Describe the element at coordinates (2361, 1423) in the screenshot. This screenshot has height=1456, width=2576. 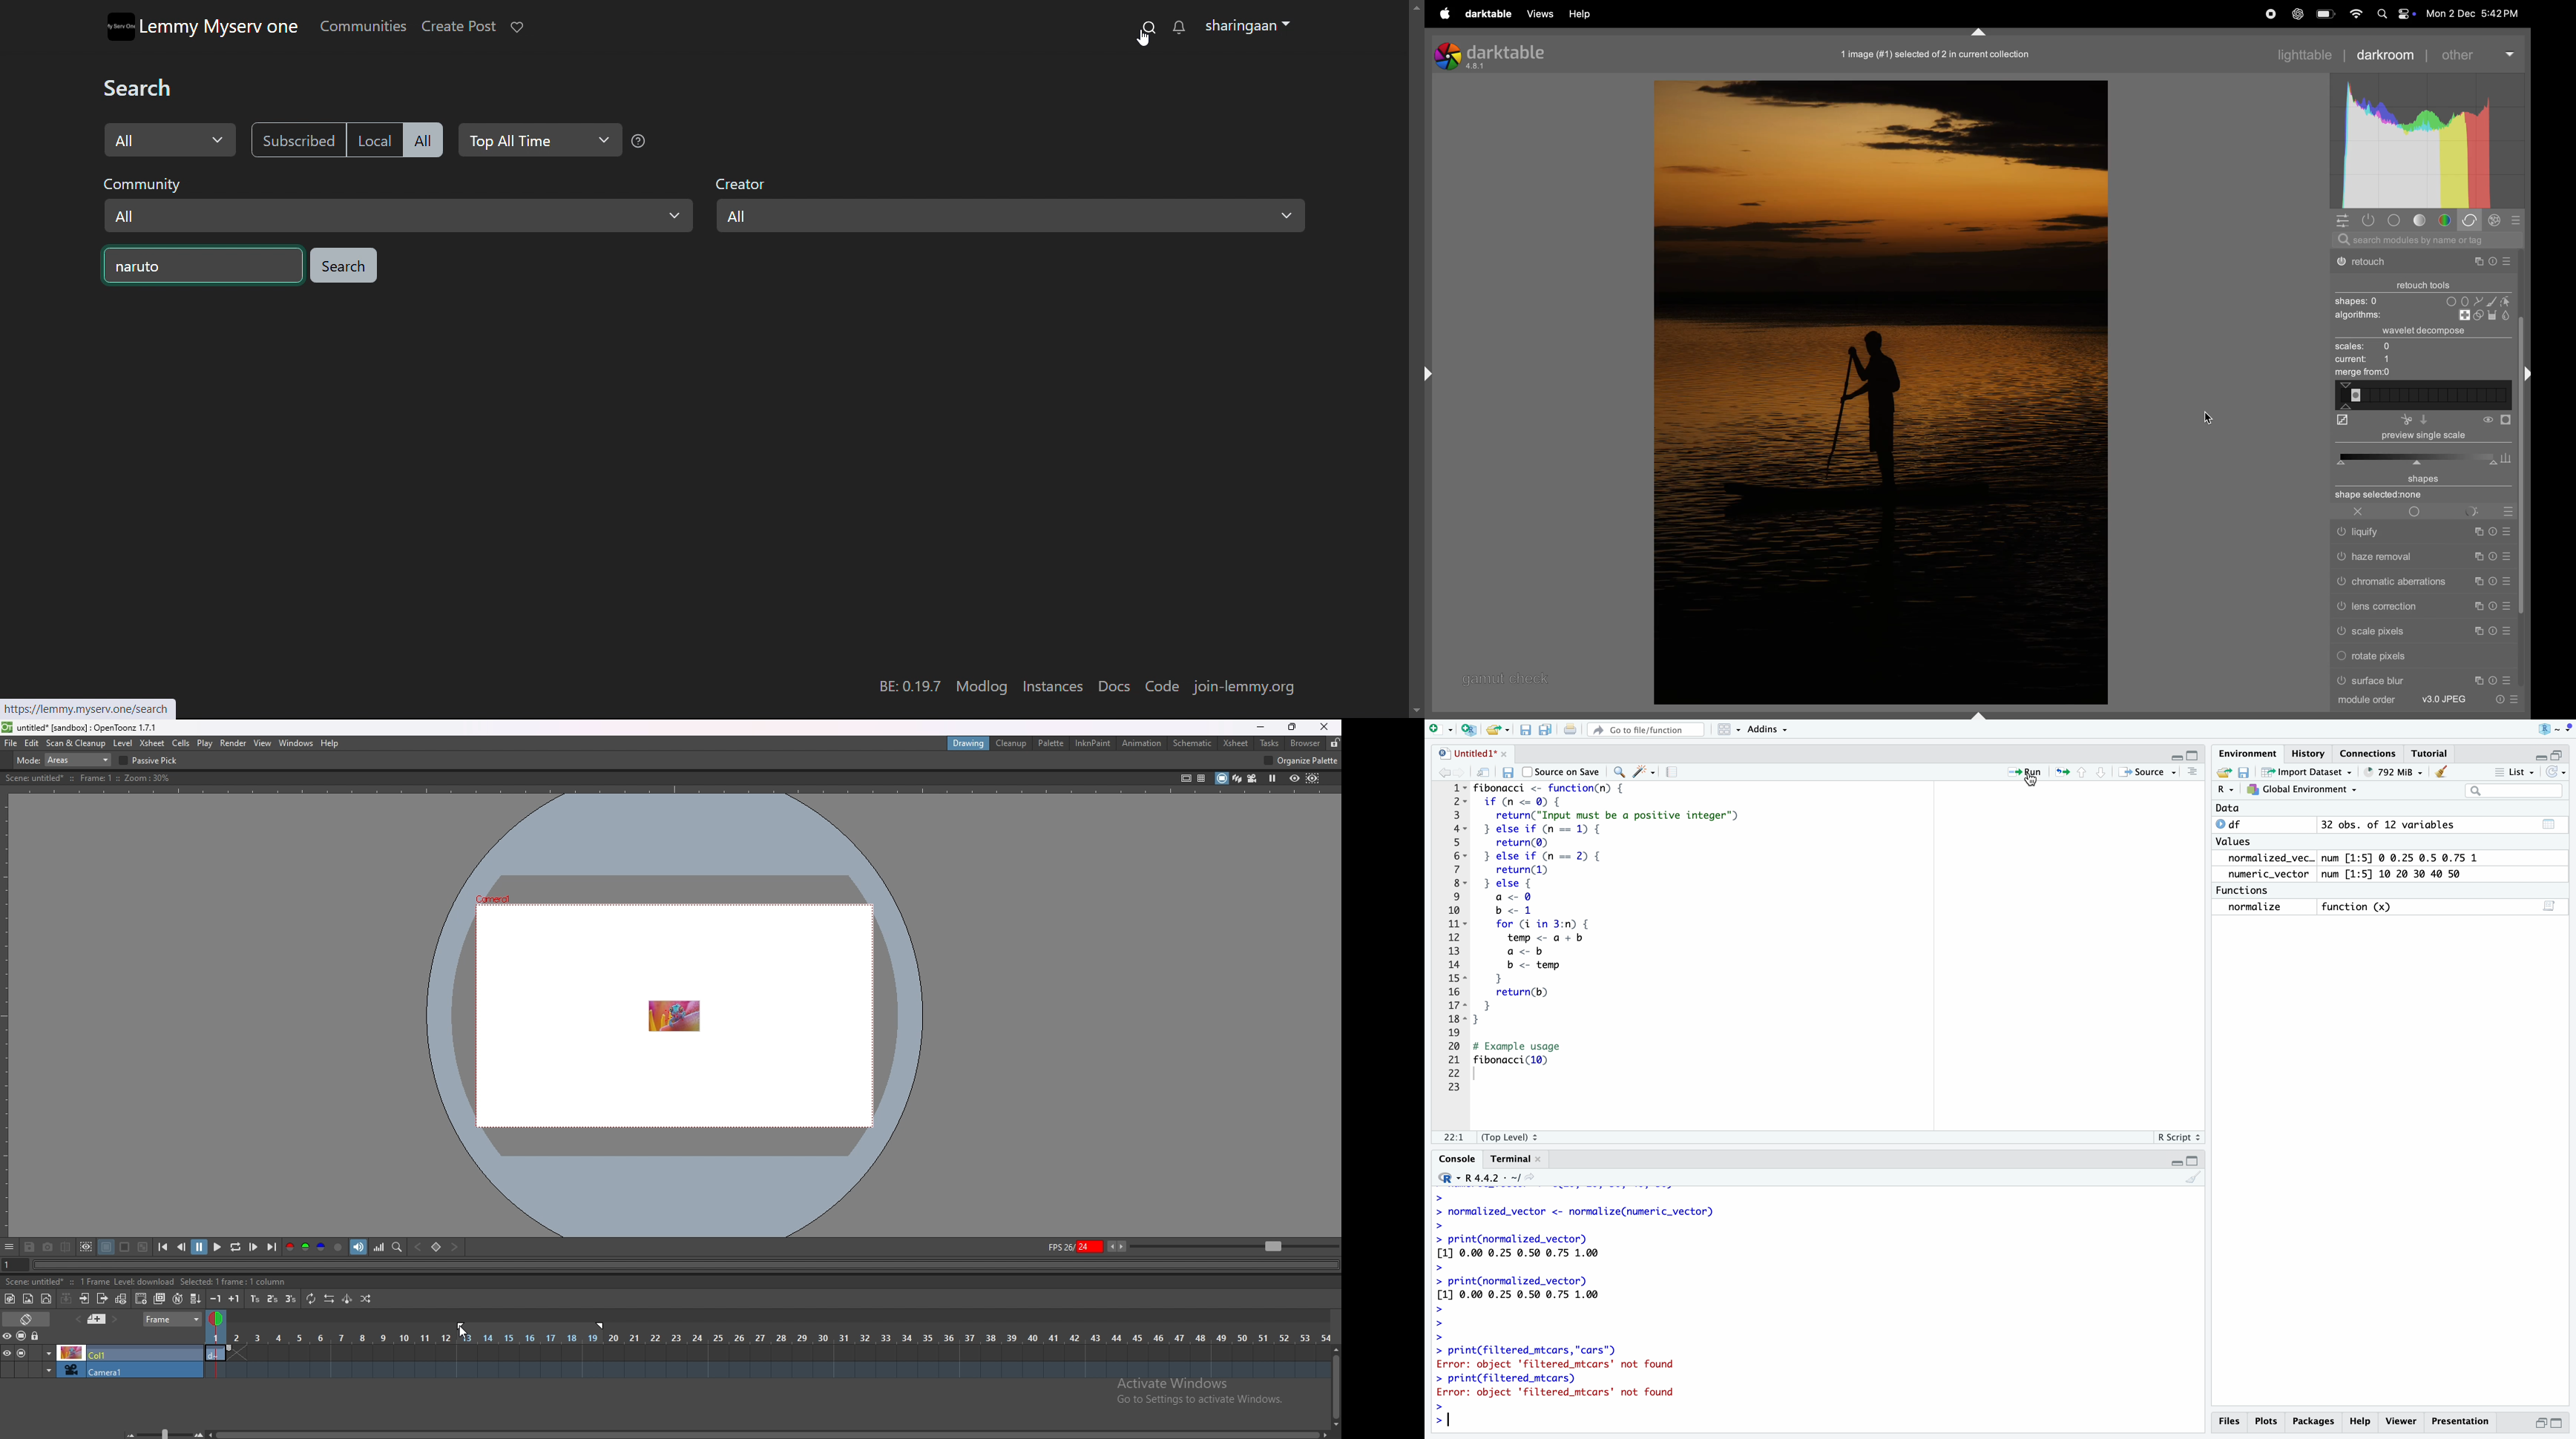
I see `help` at that location.